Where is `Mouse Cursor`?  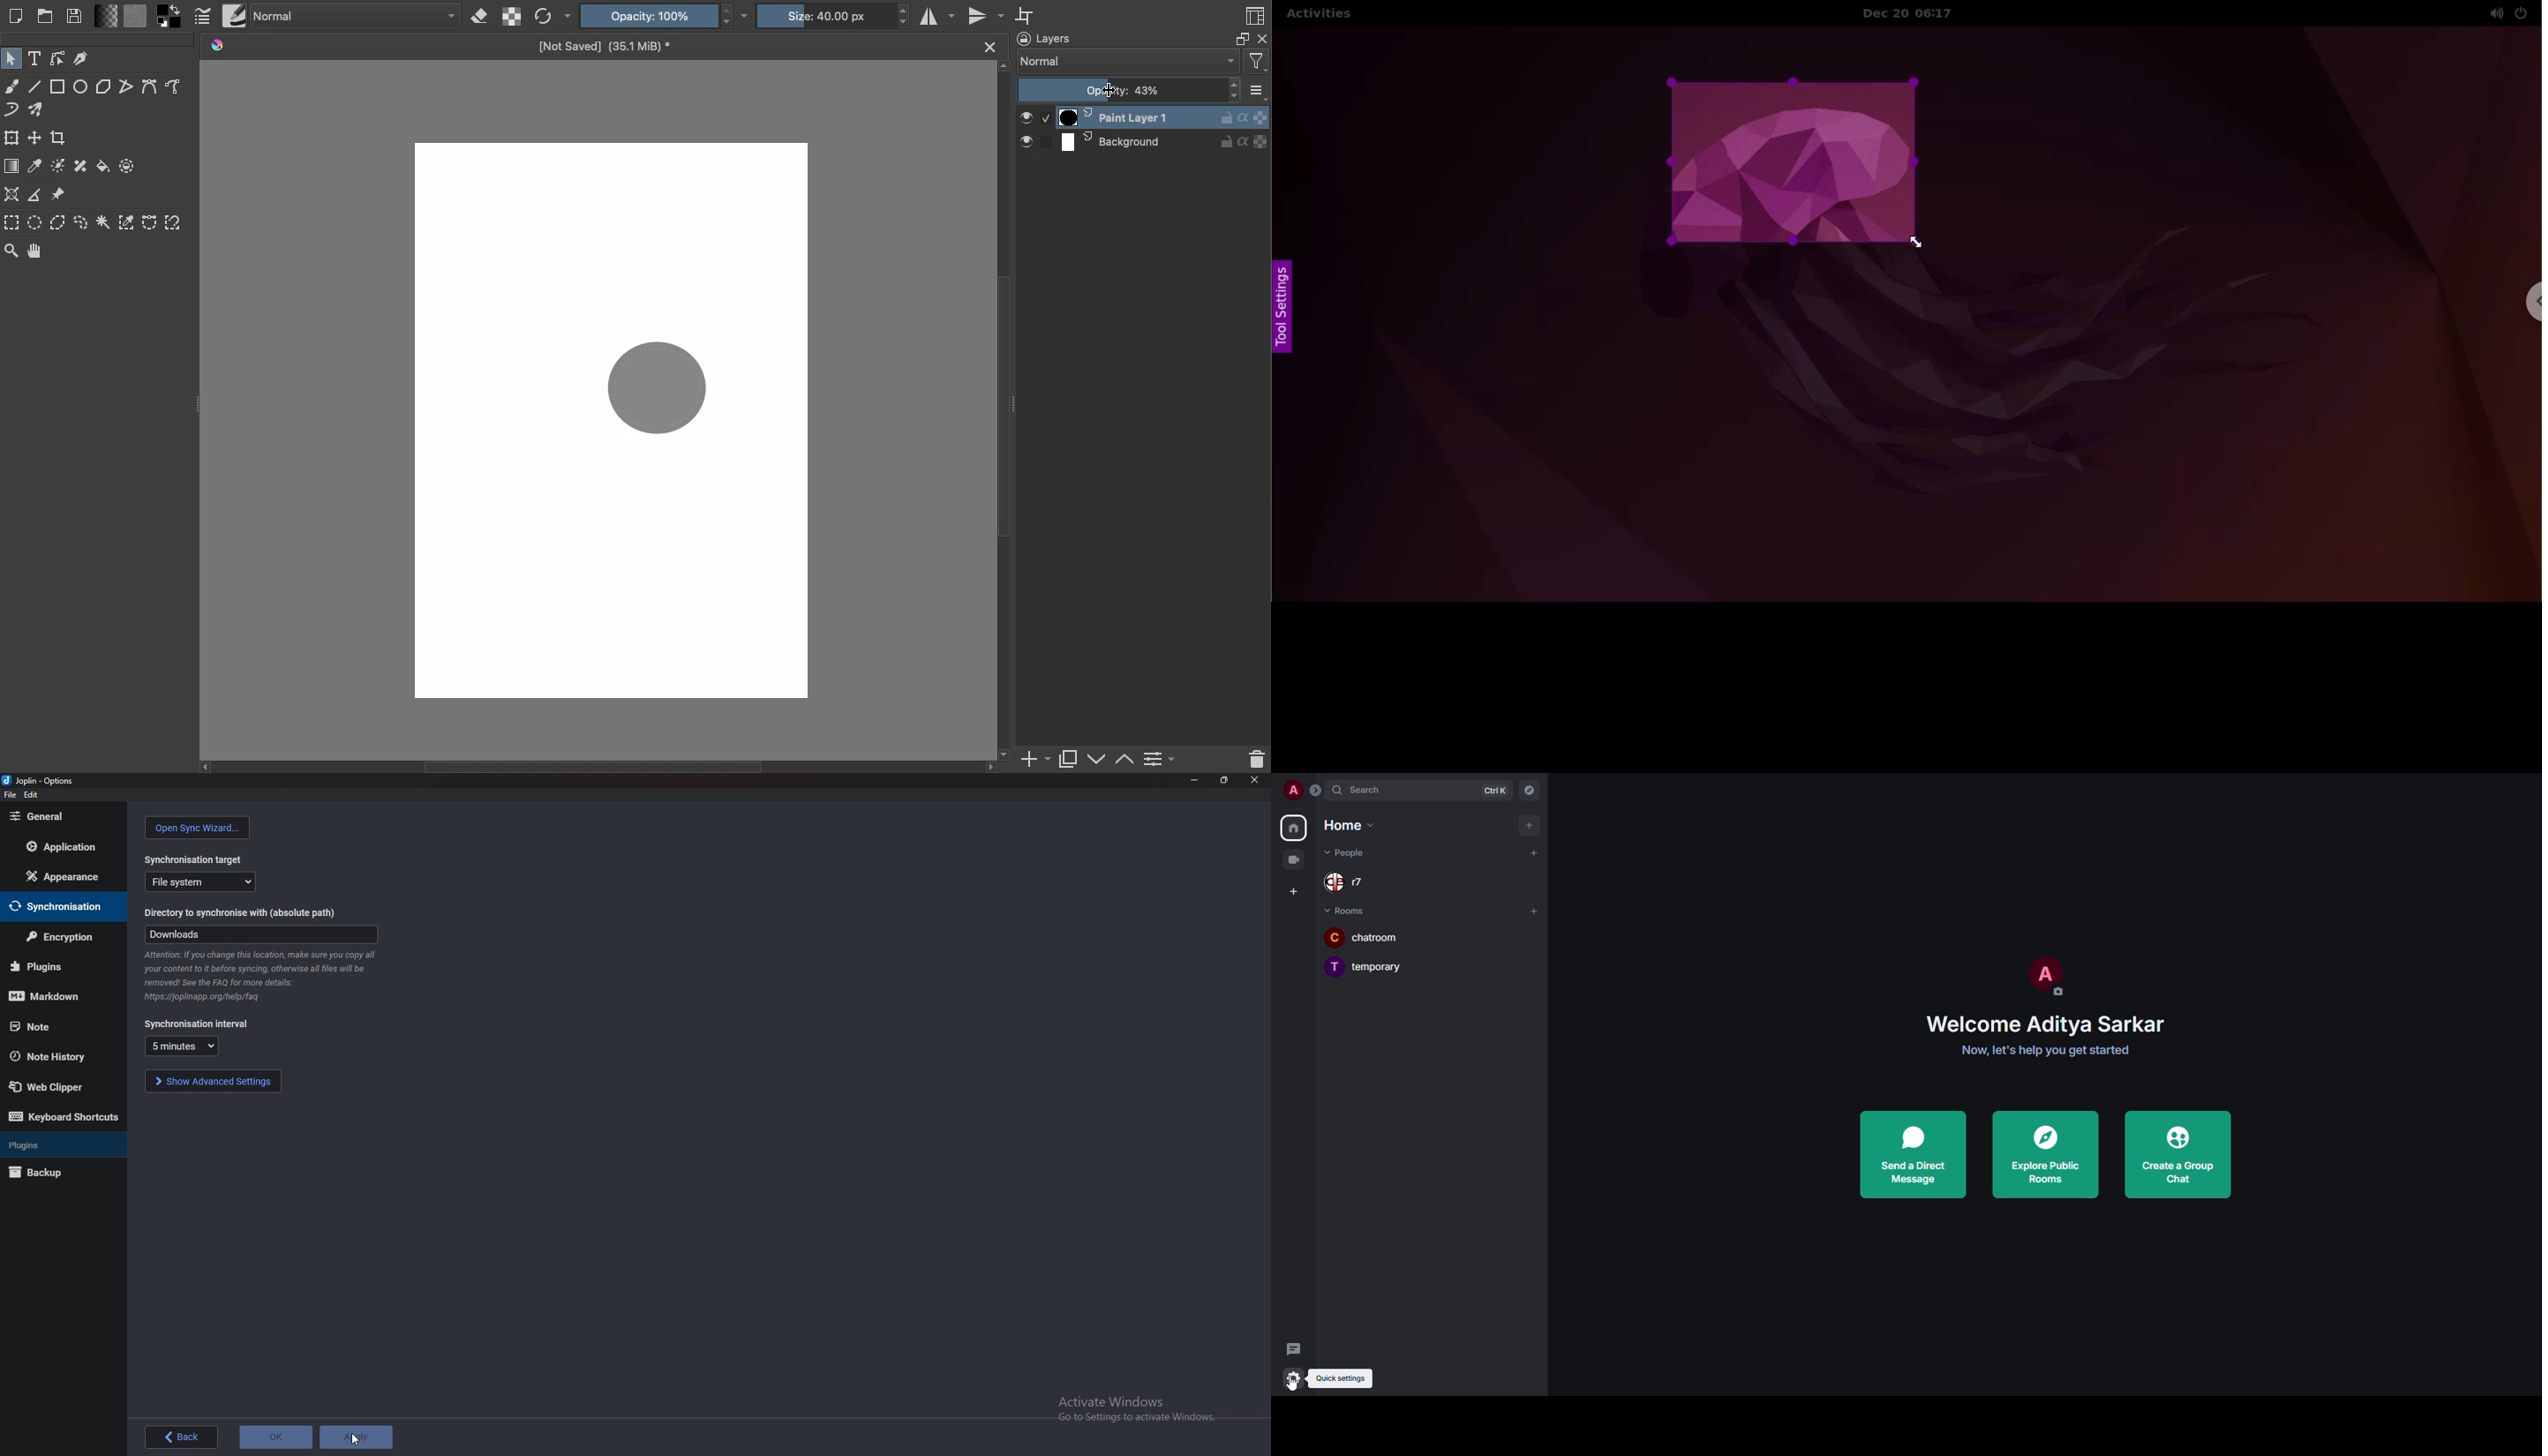
Mouse Cursor is located at coordinates (357, 1437).